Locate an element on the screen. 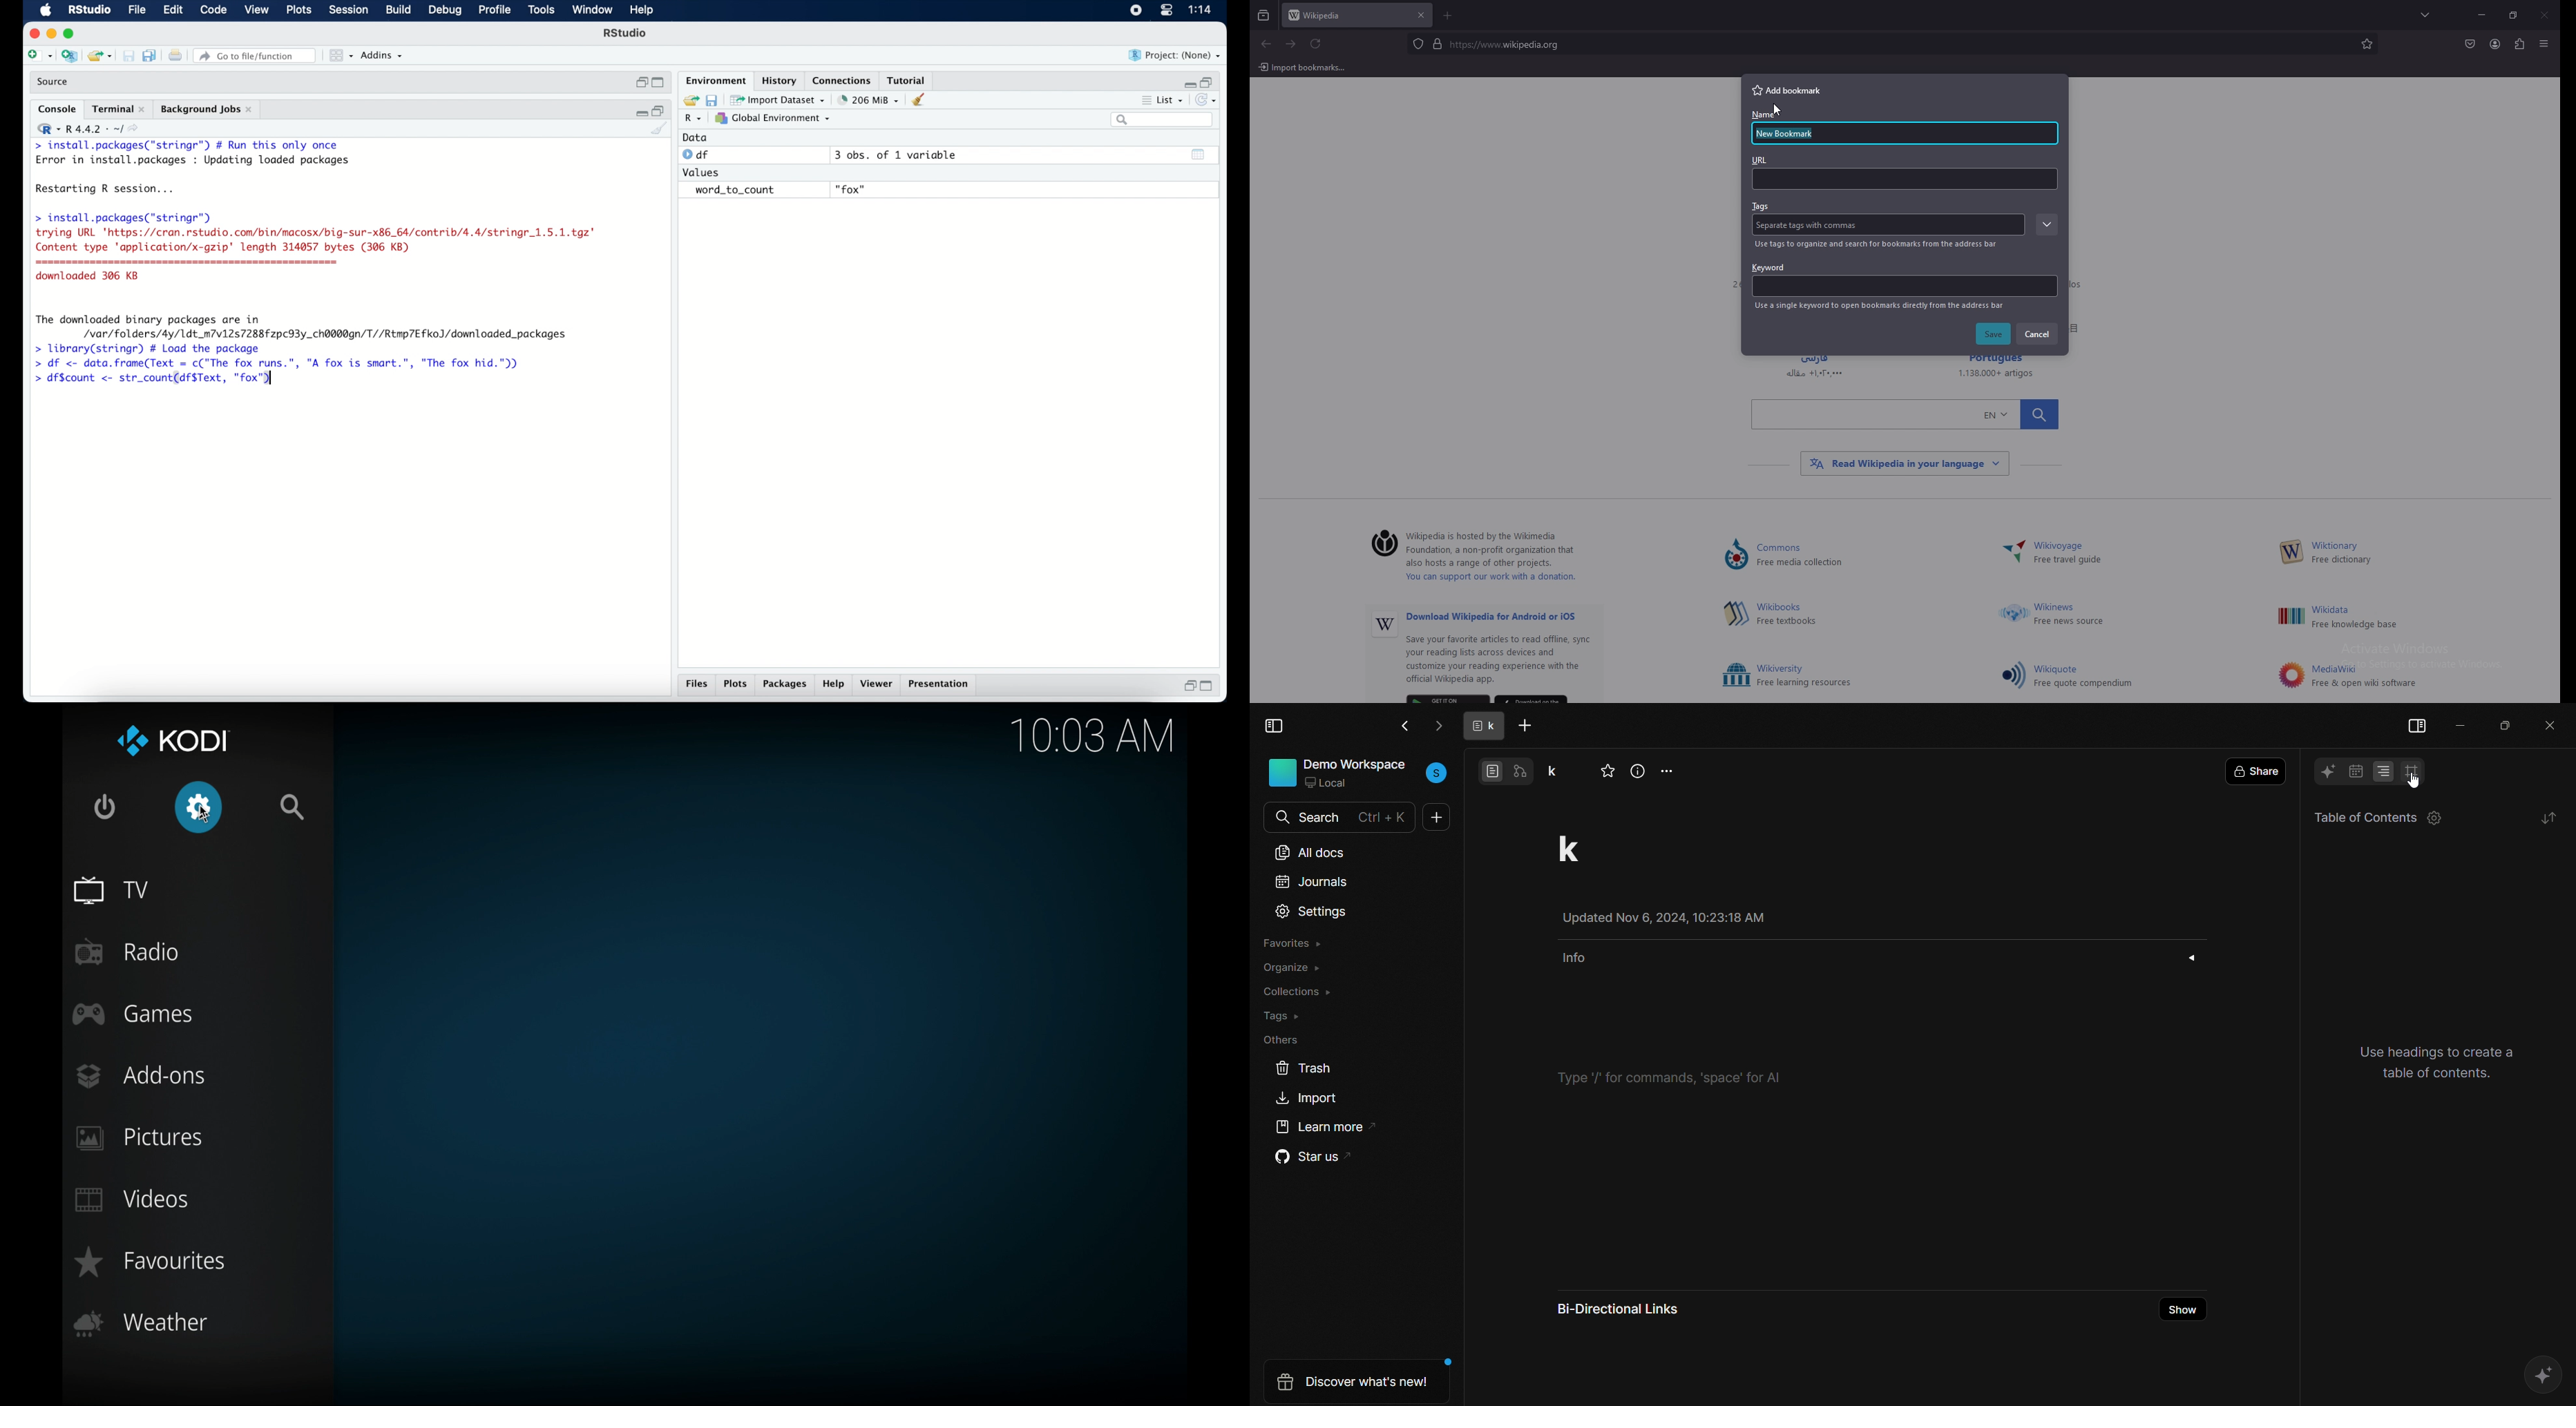 This screenshot has width=2576, height=1428. pictures is located at coordinates (140, 1137).